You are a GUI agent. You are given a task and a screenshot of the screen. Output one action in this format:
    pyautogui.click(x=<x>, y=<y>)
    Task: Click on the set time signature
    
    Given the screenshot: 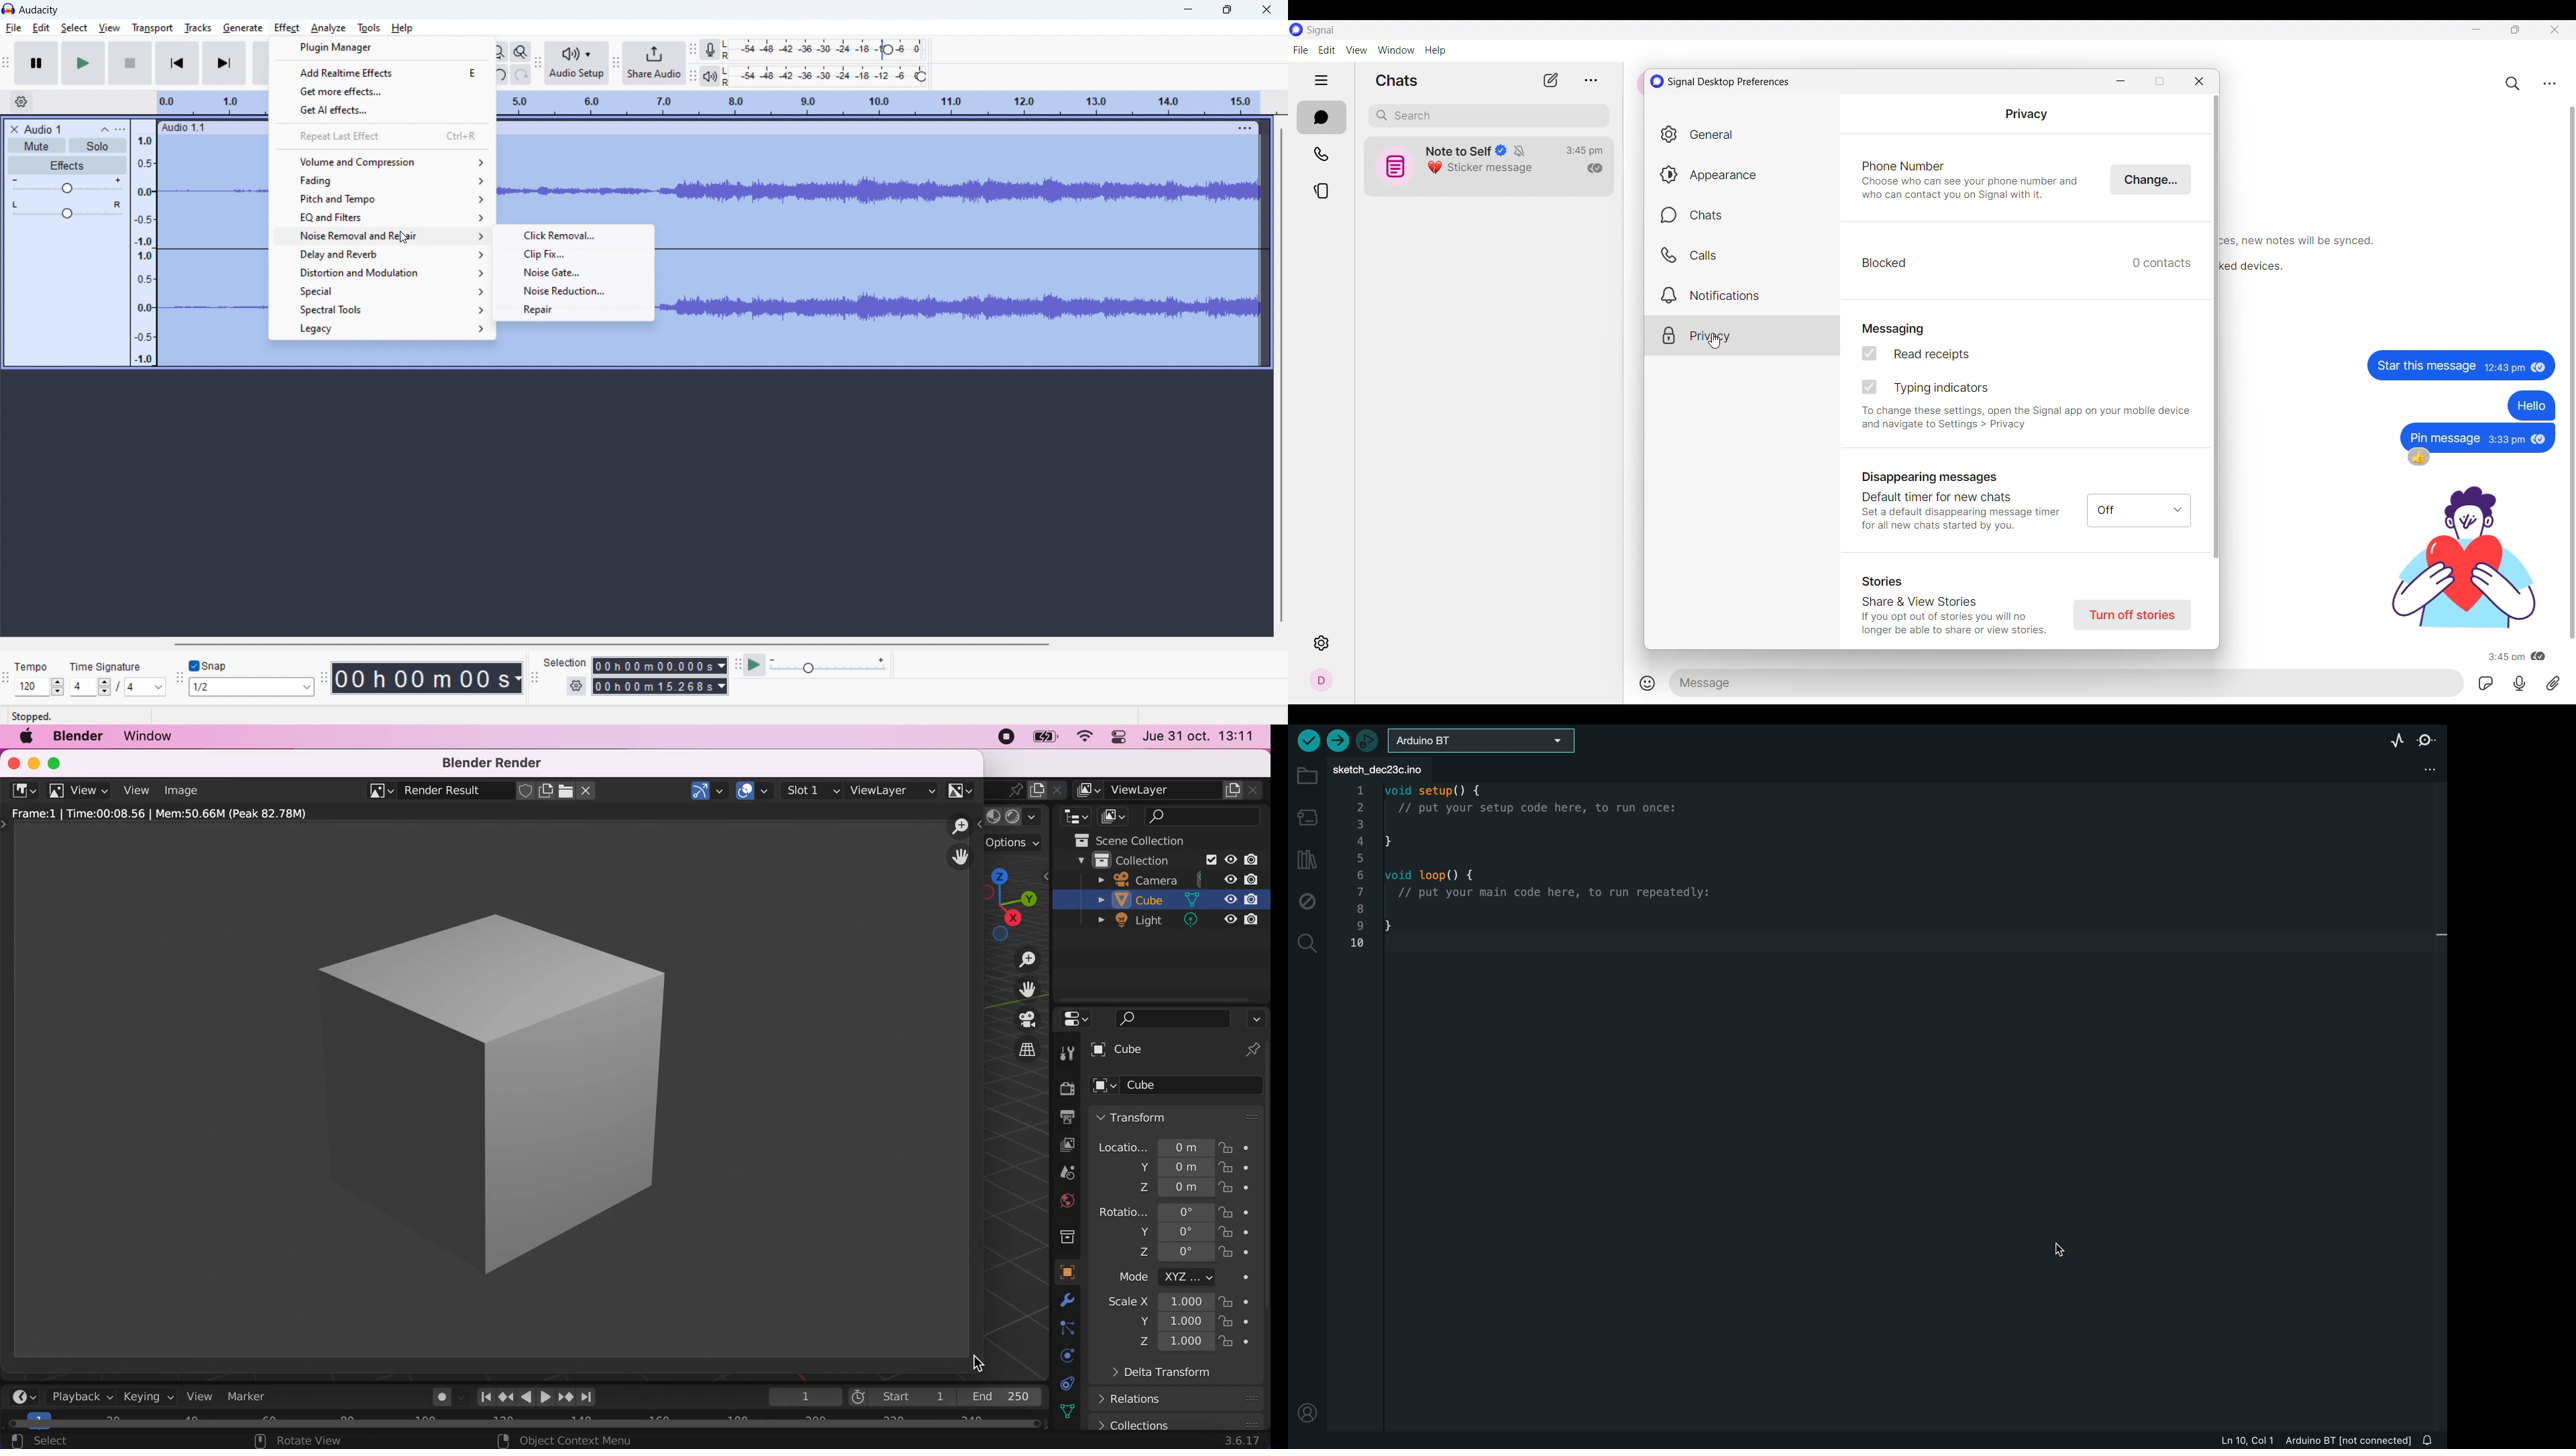 What is the action you would take?
    pyautogui.click(x=118, y=678)
    